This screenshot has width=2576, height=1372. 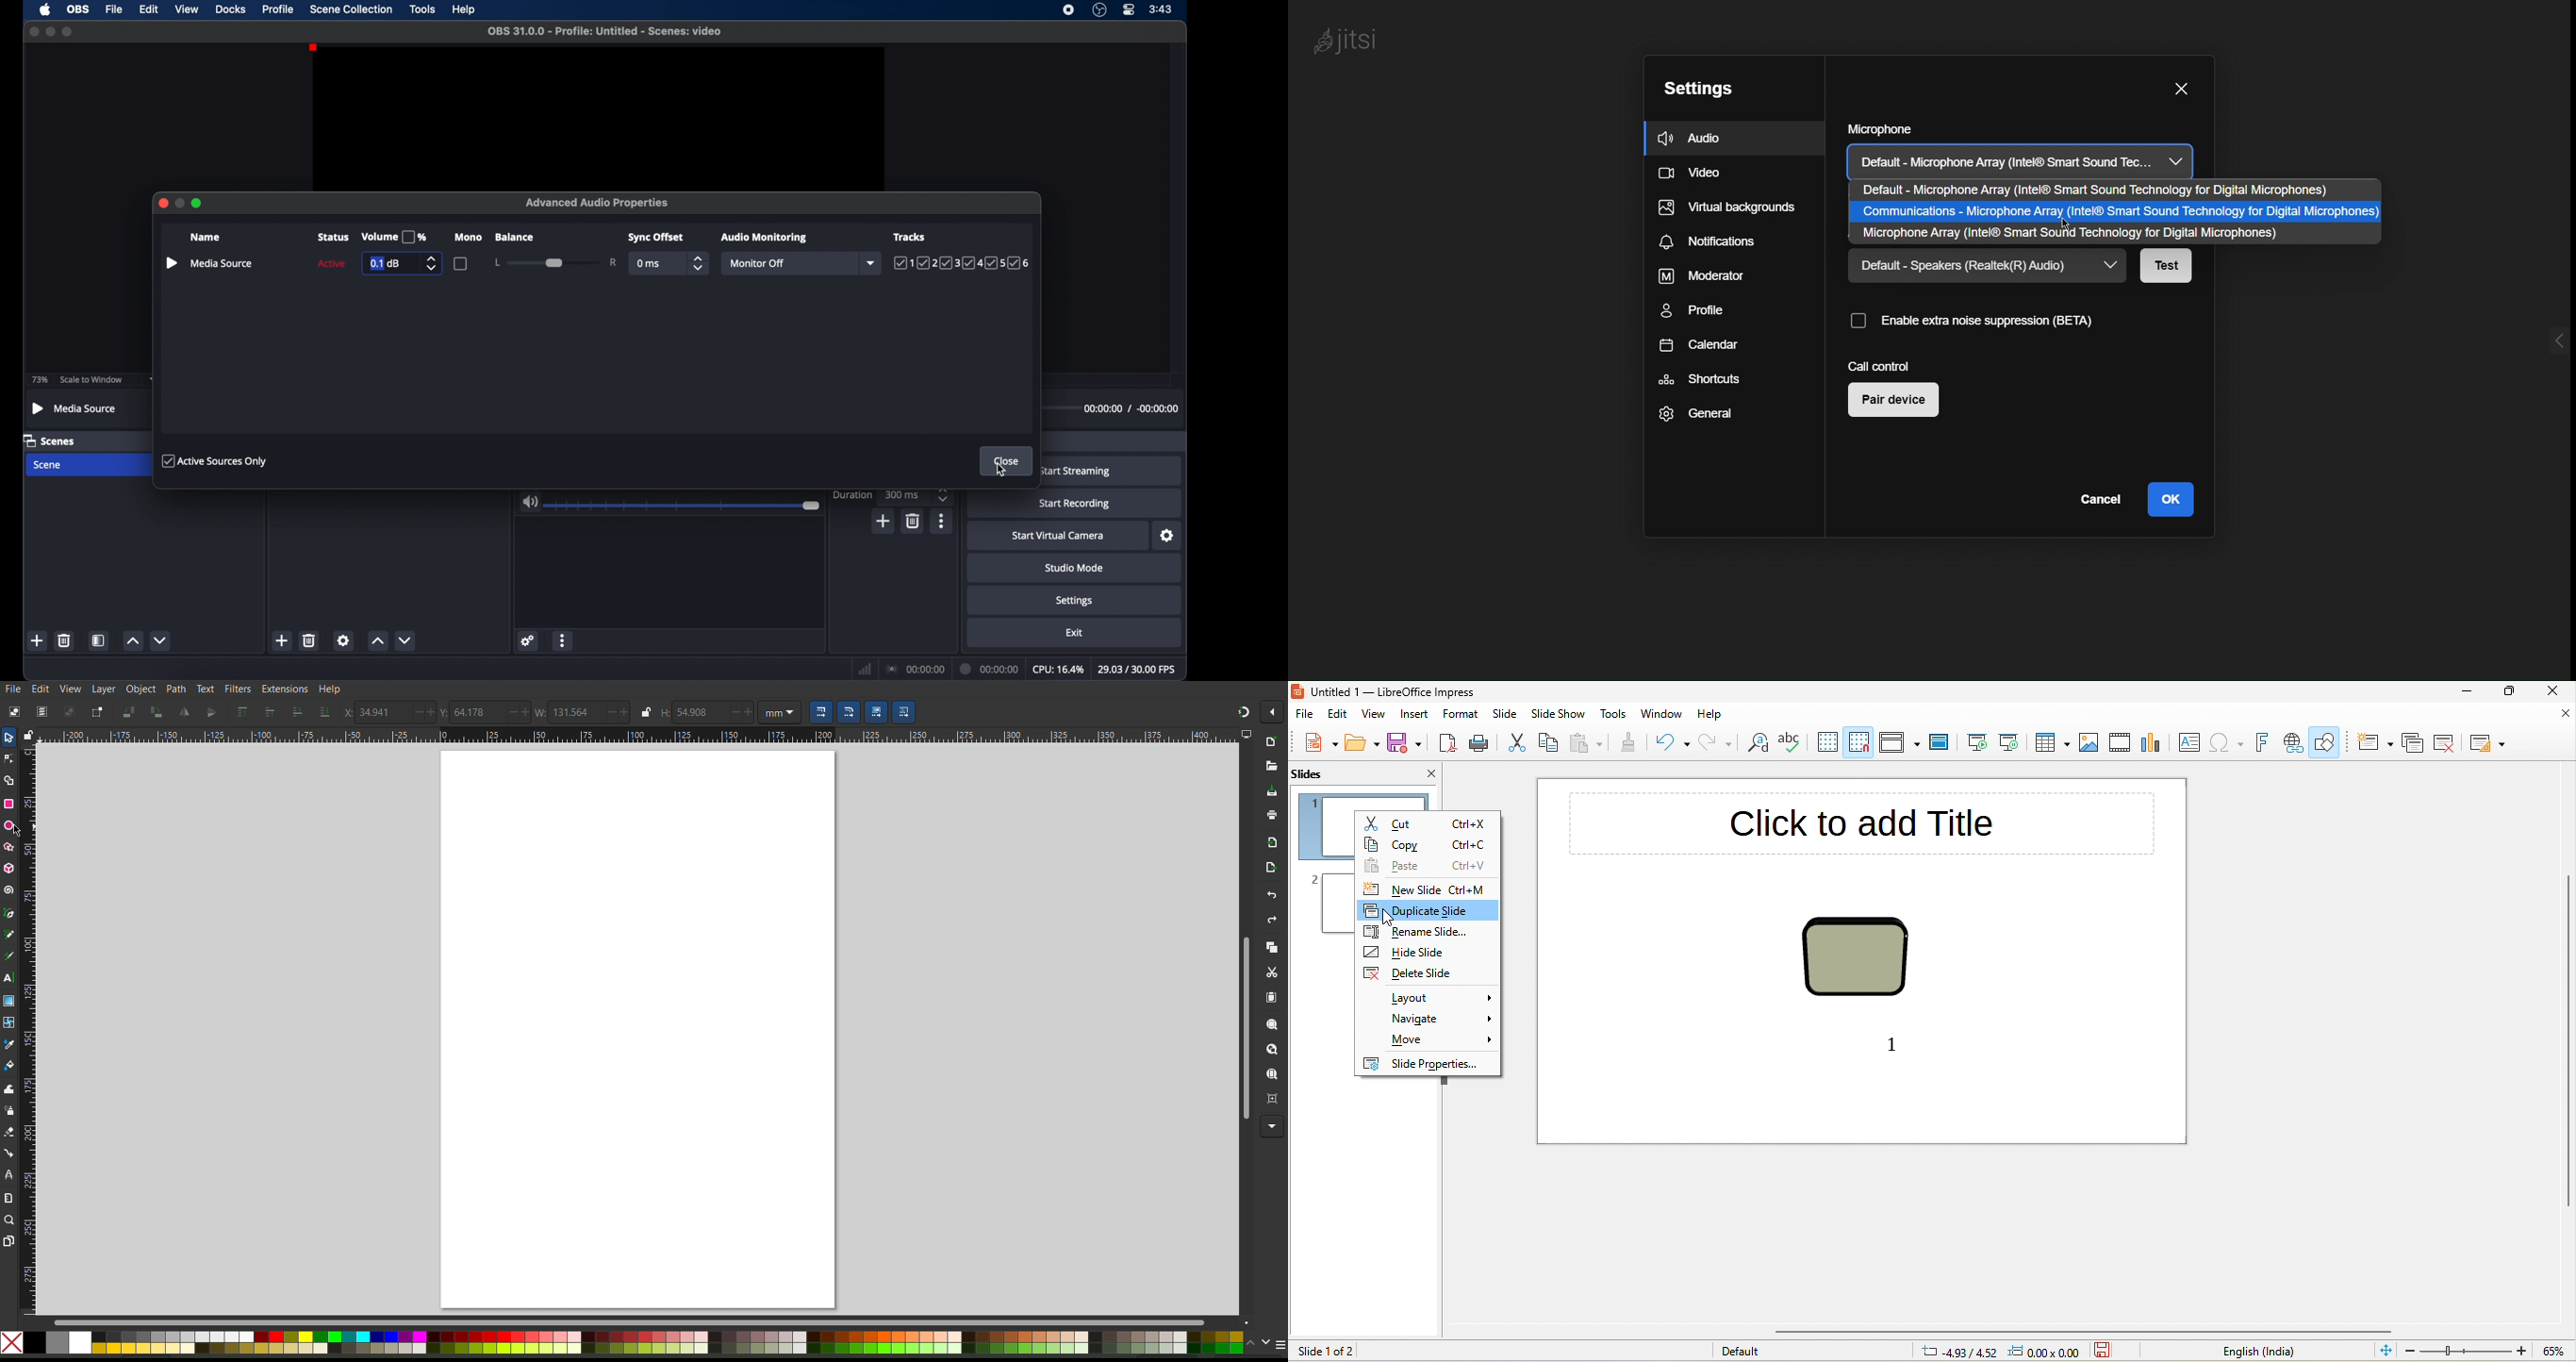 I want to click on special character, so click(x=2224, y=743).